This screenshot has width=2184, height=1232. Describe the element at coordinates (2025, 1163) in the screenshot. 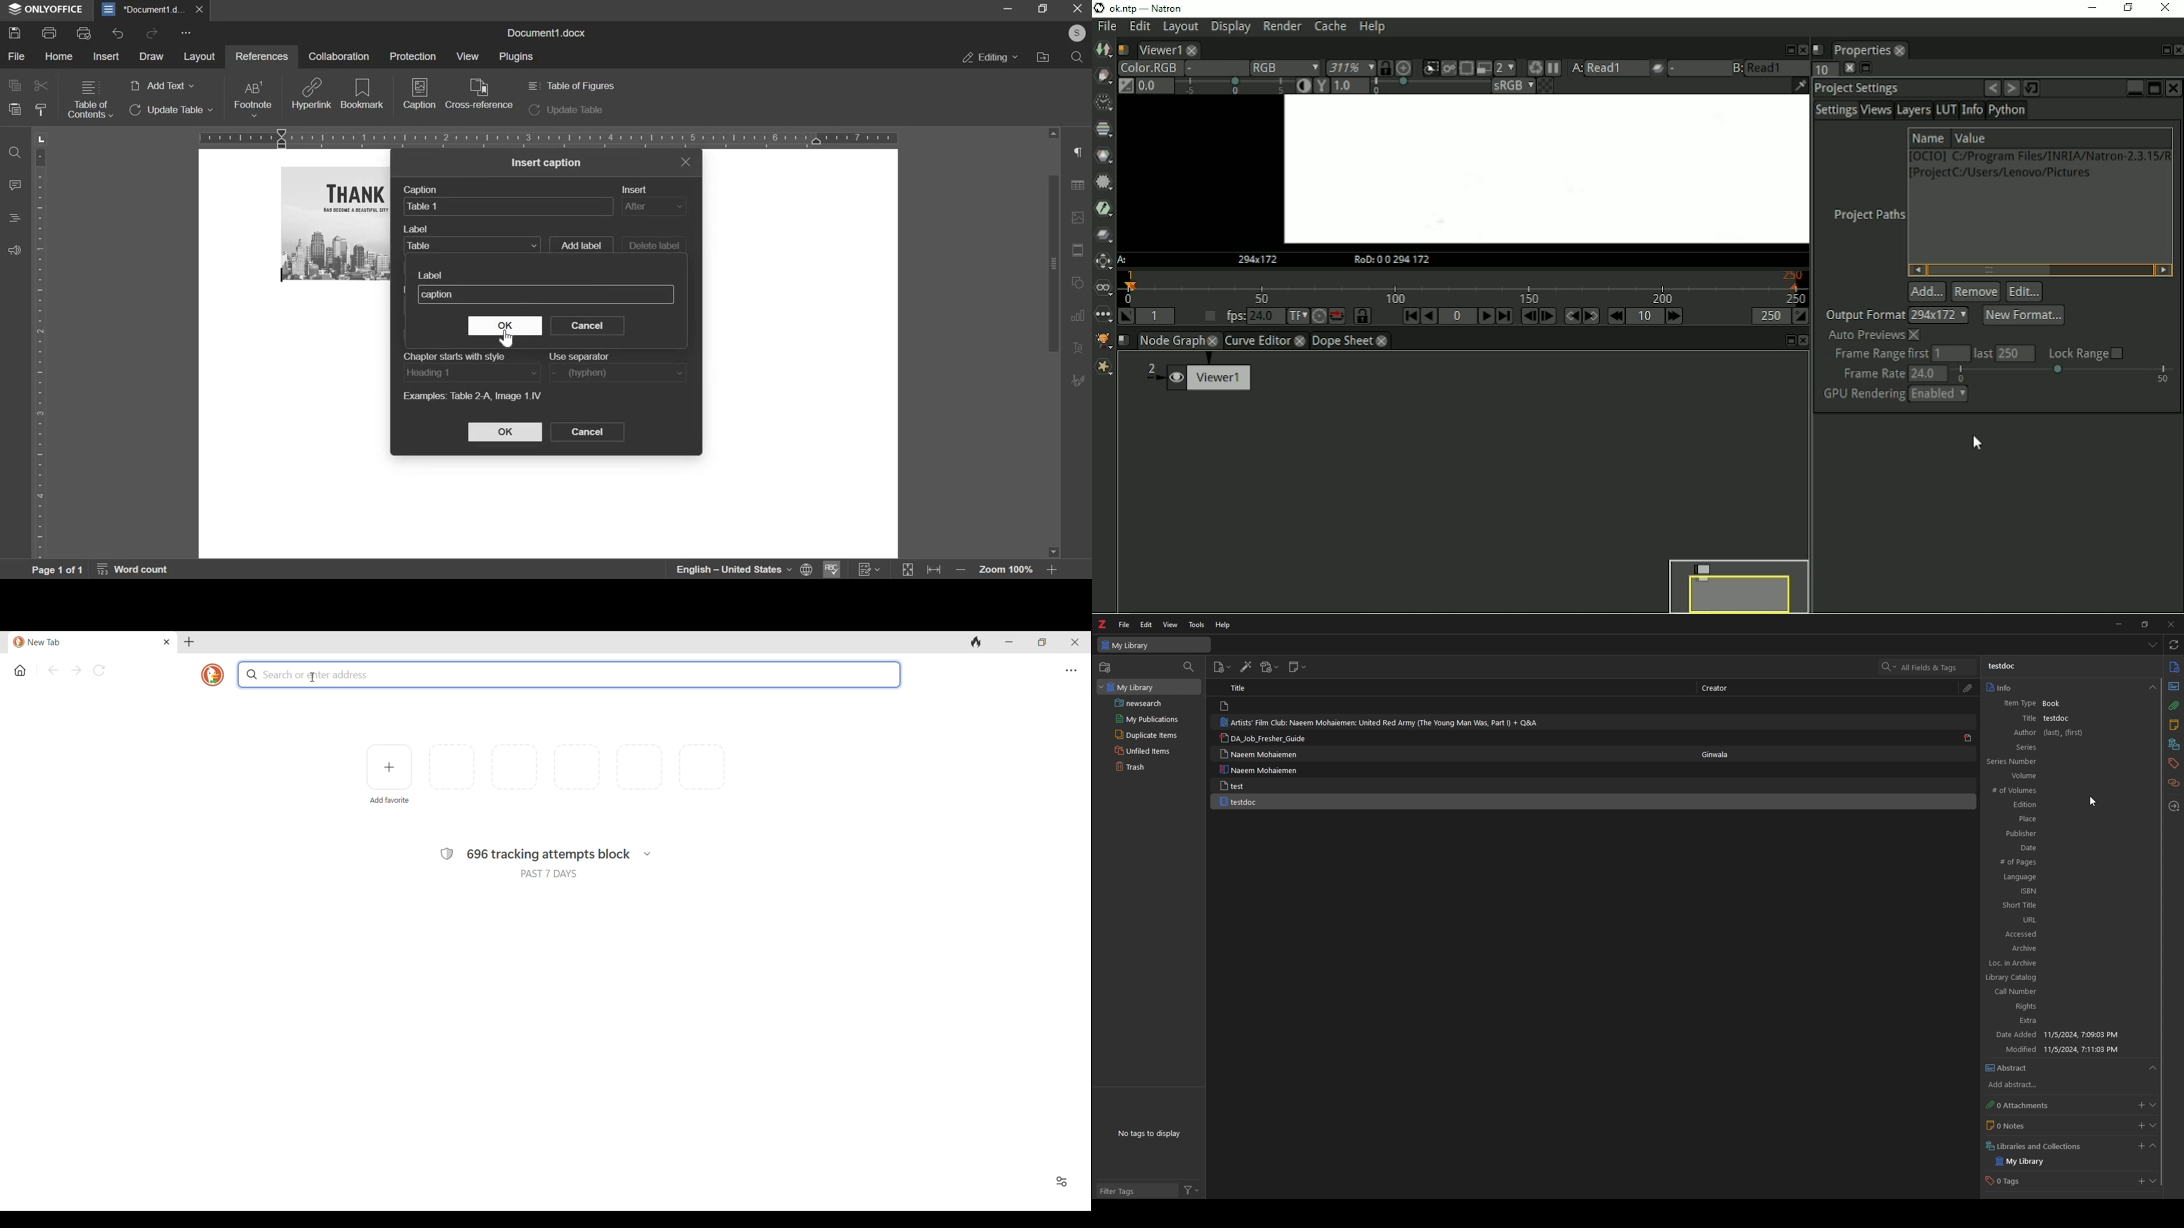

I see `My Library` at that location.